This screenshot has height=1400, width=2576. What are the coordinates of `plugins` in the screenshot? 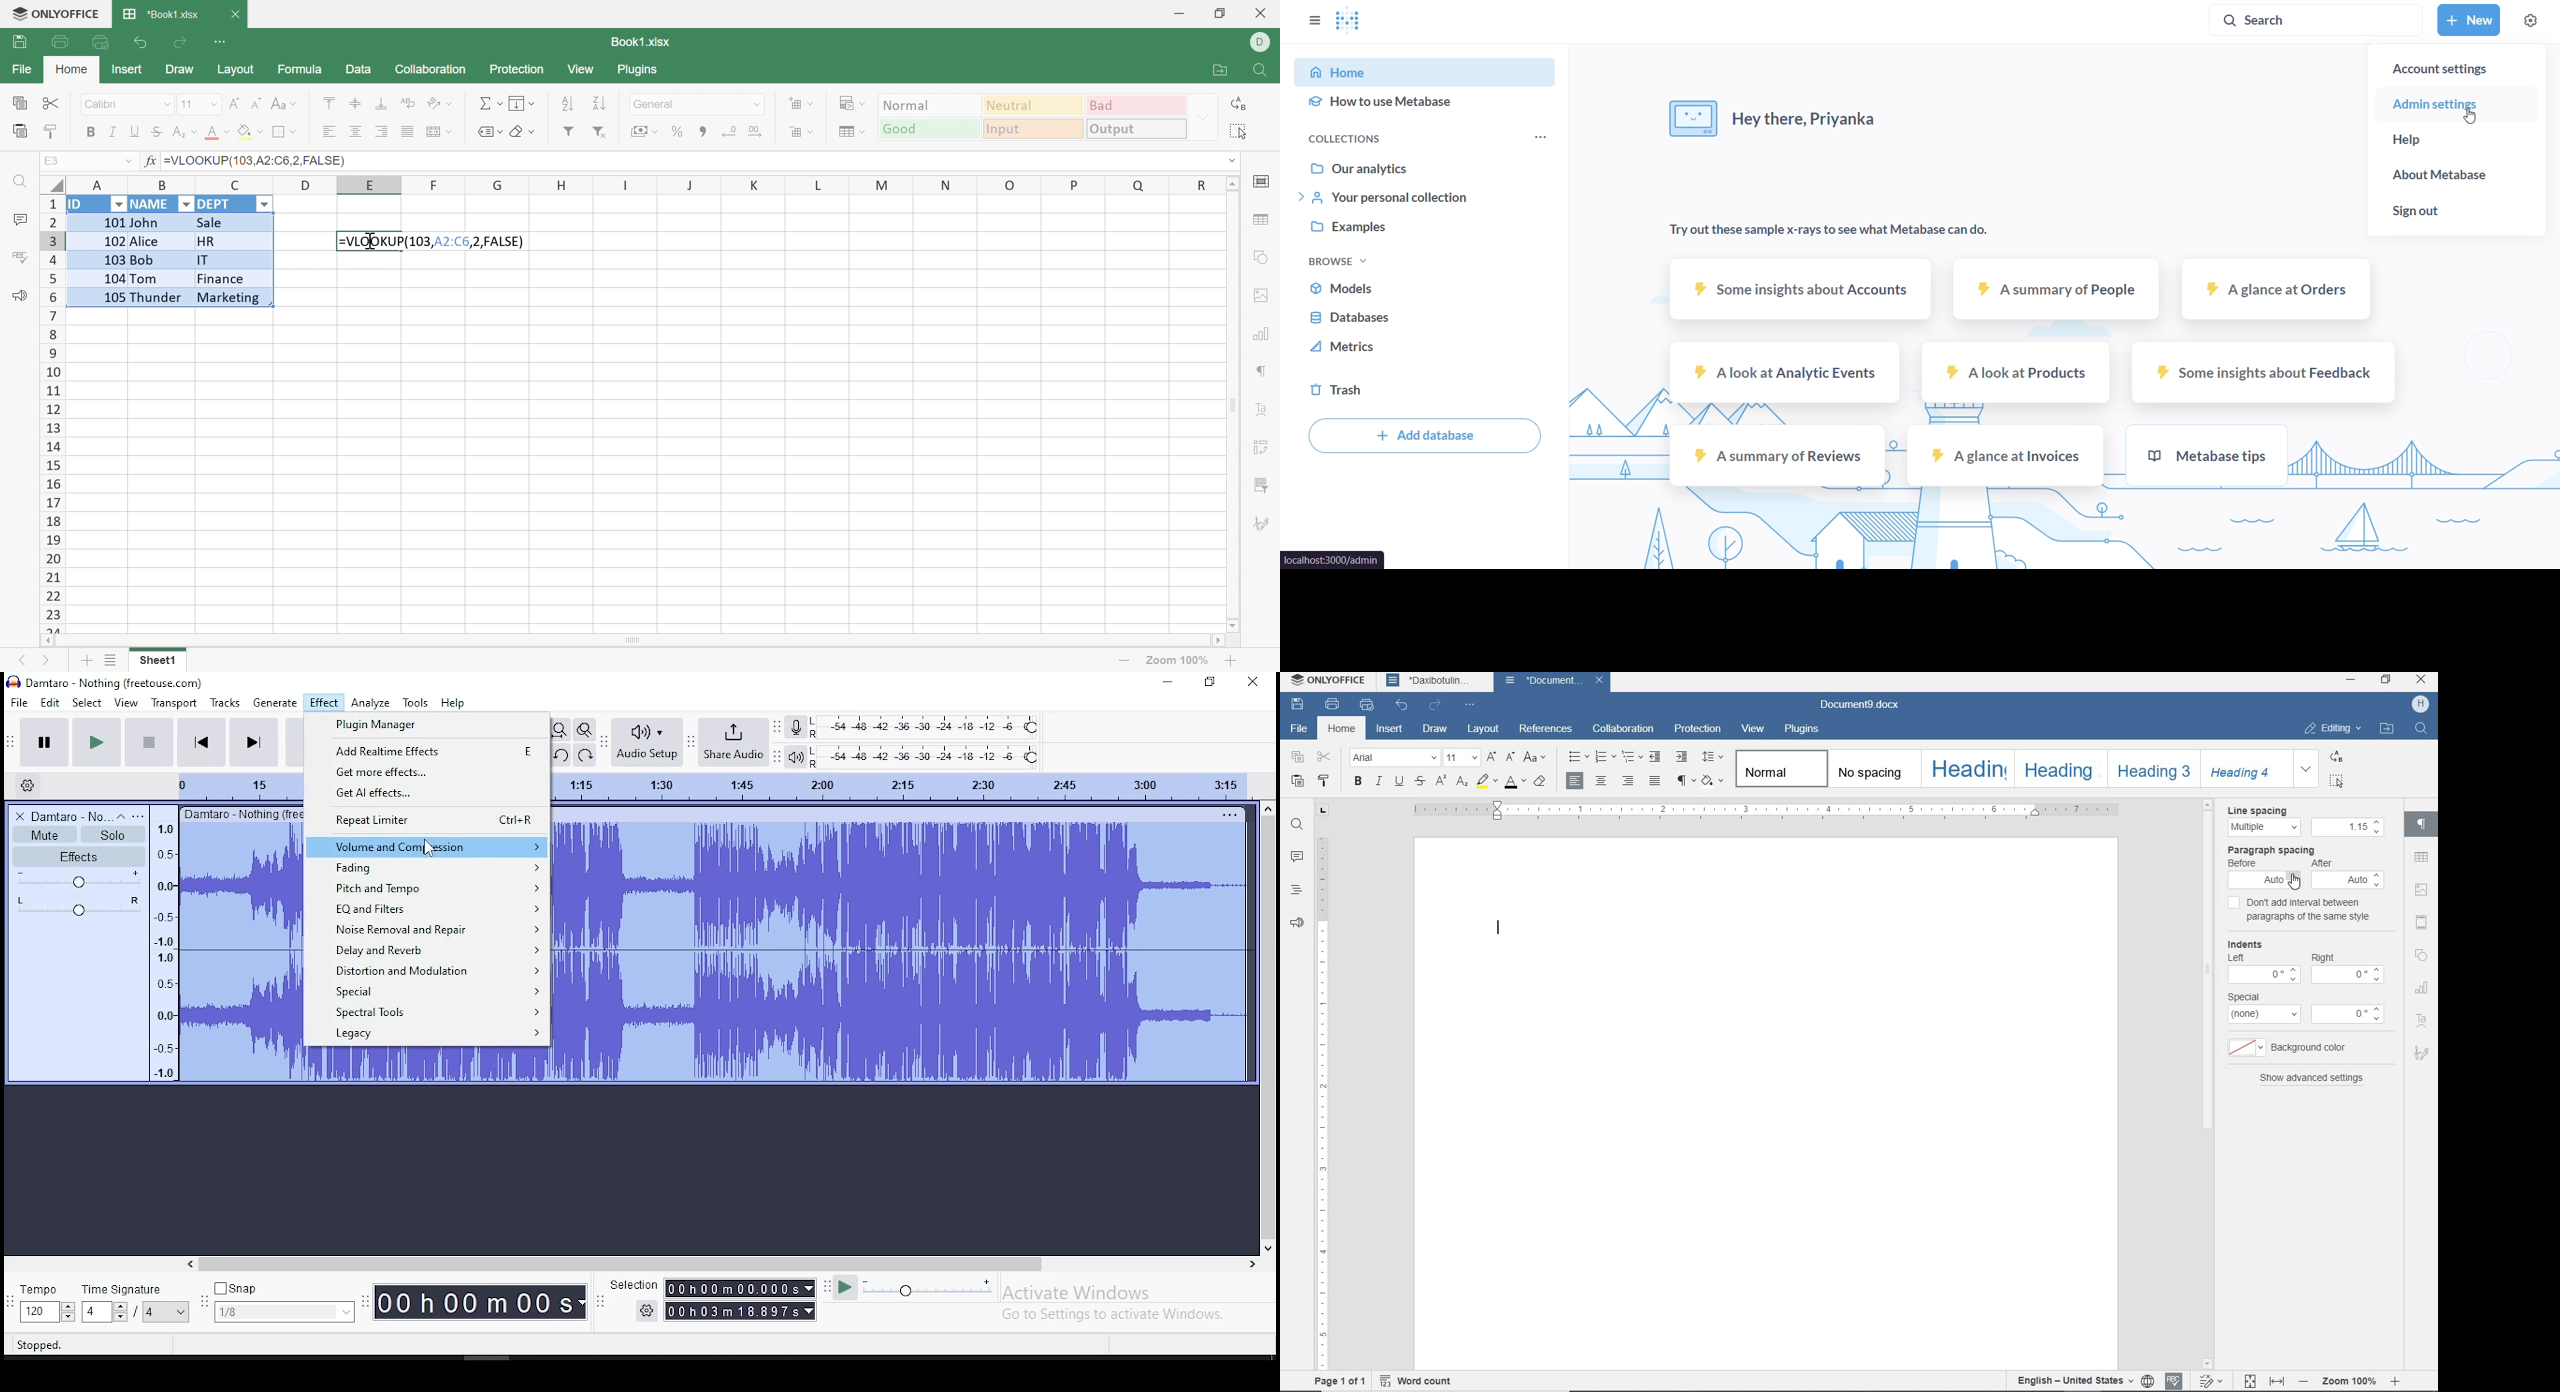 It's located at (1801, 729).